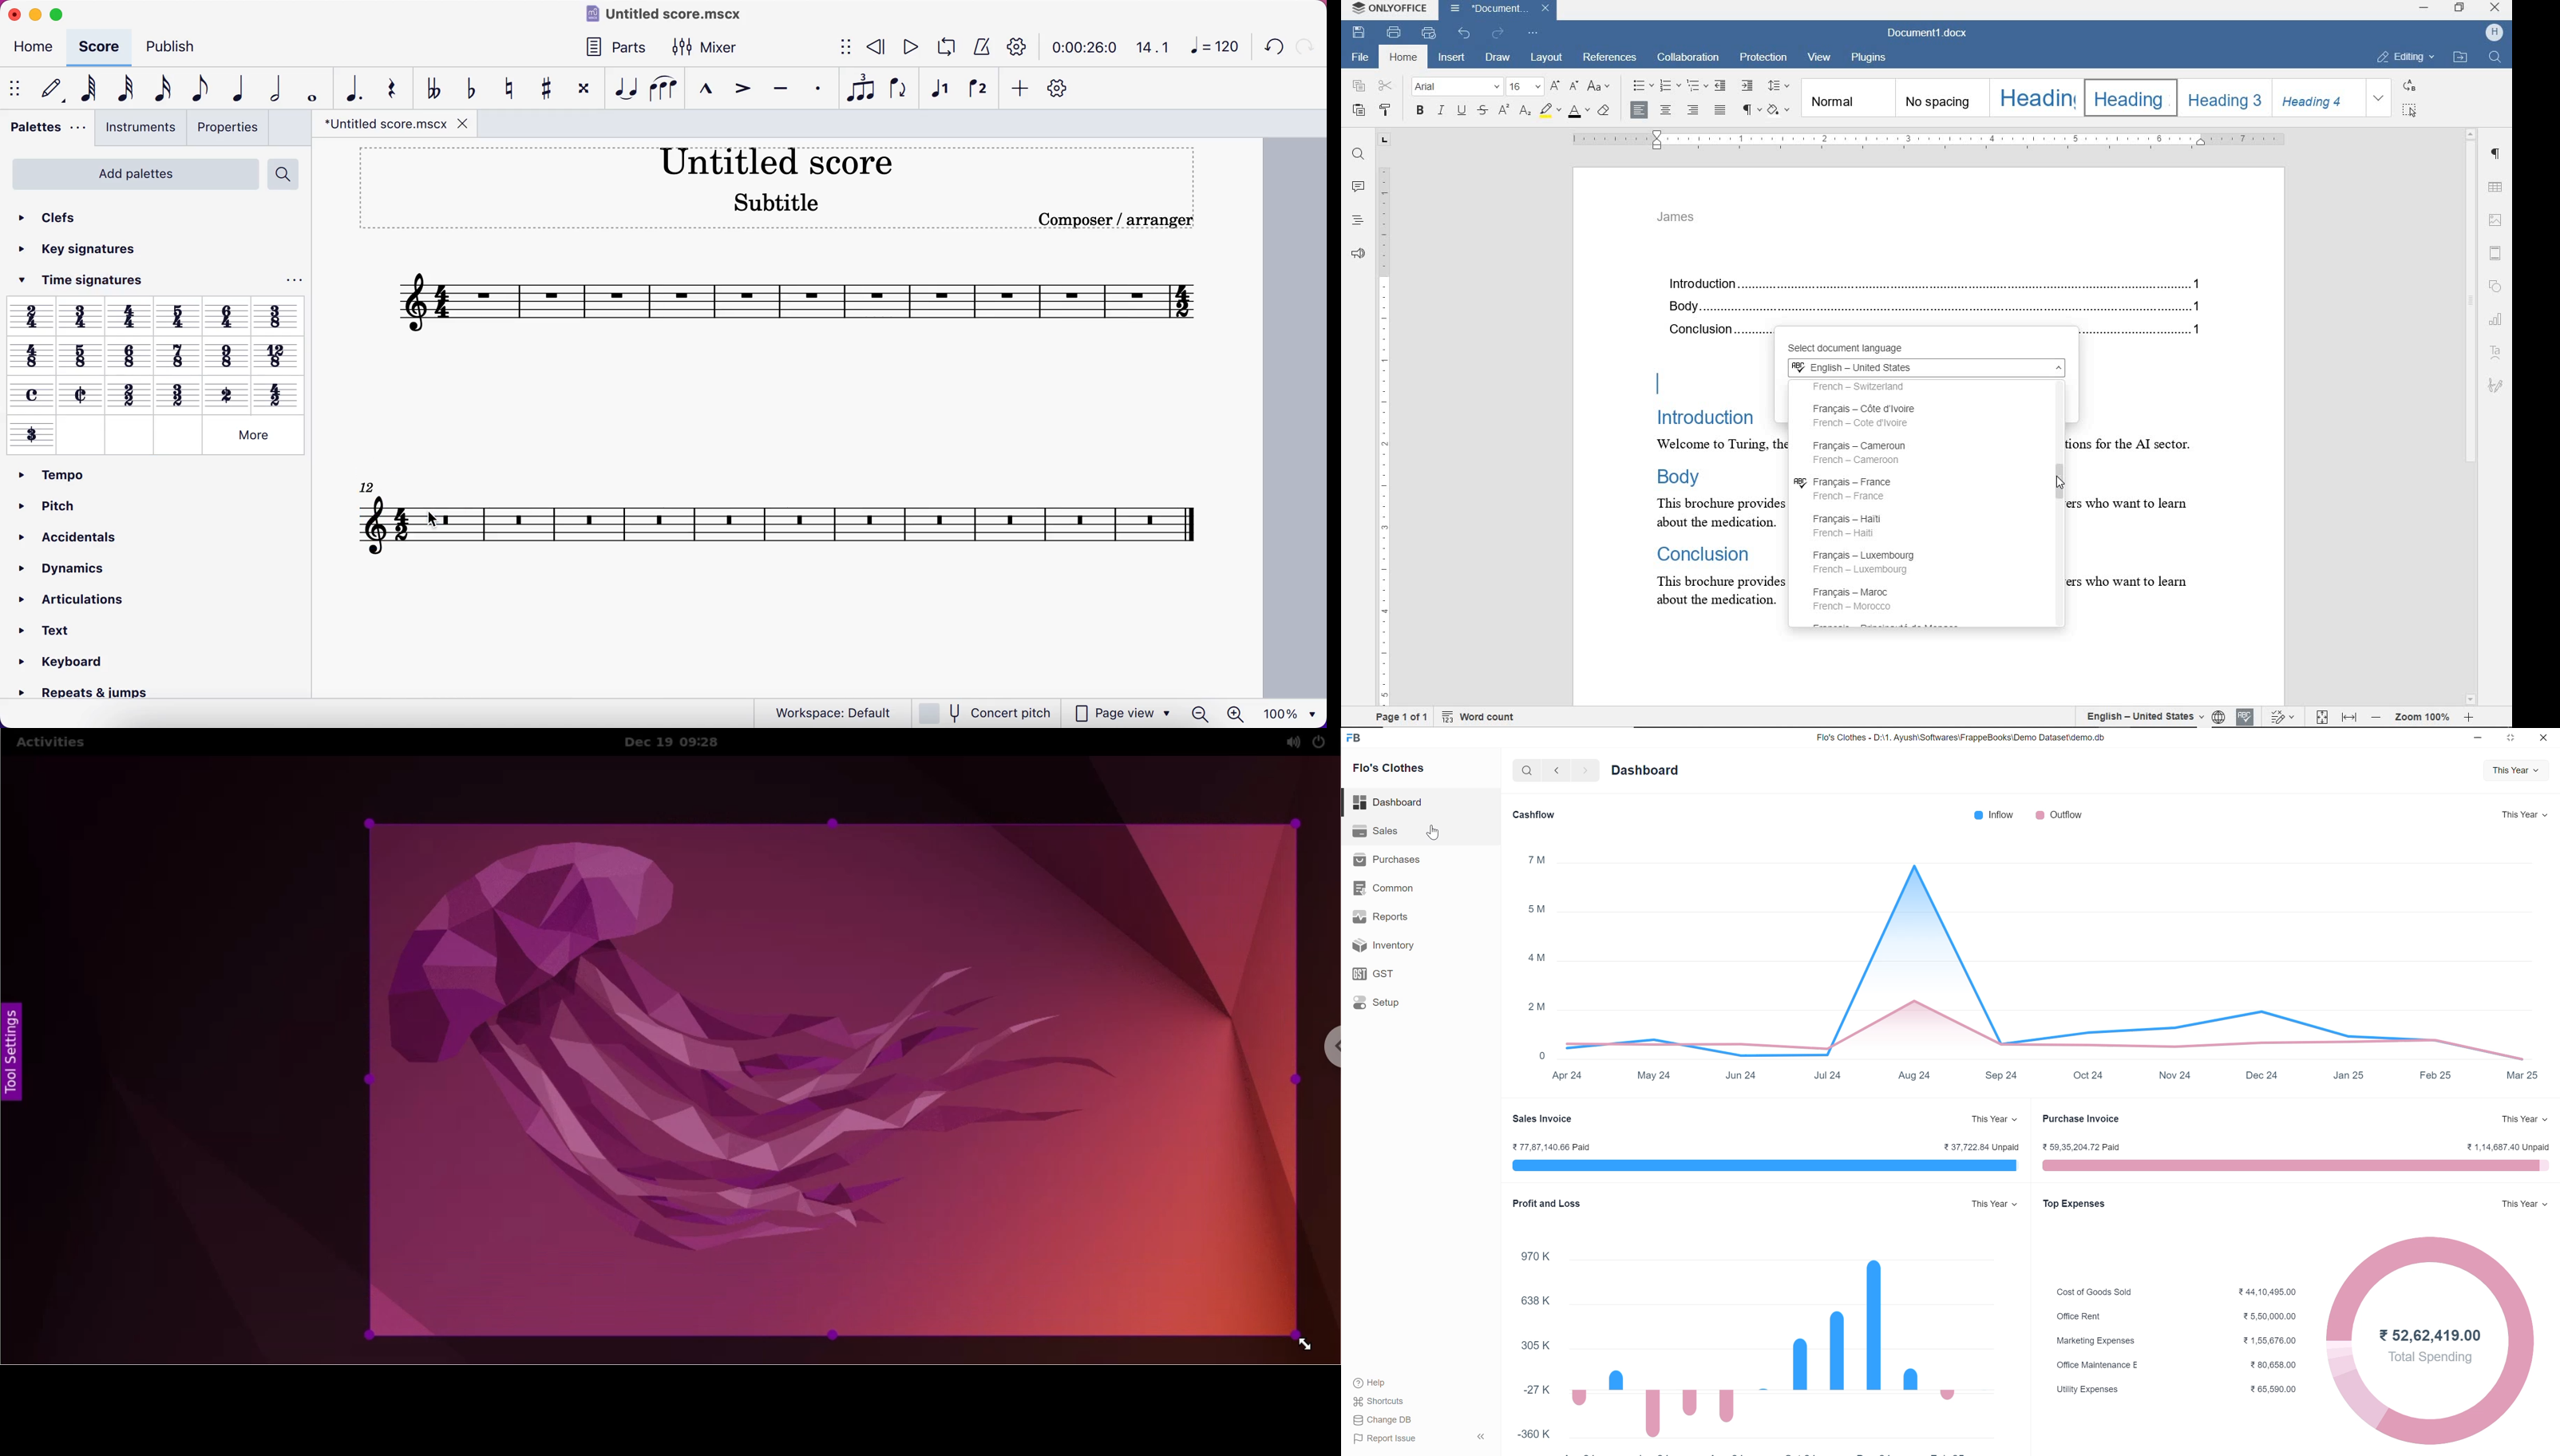 This screenshot has height=1456, width=2576. I want to click on references, so click(1611, 59).